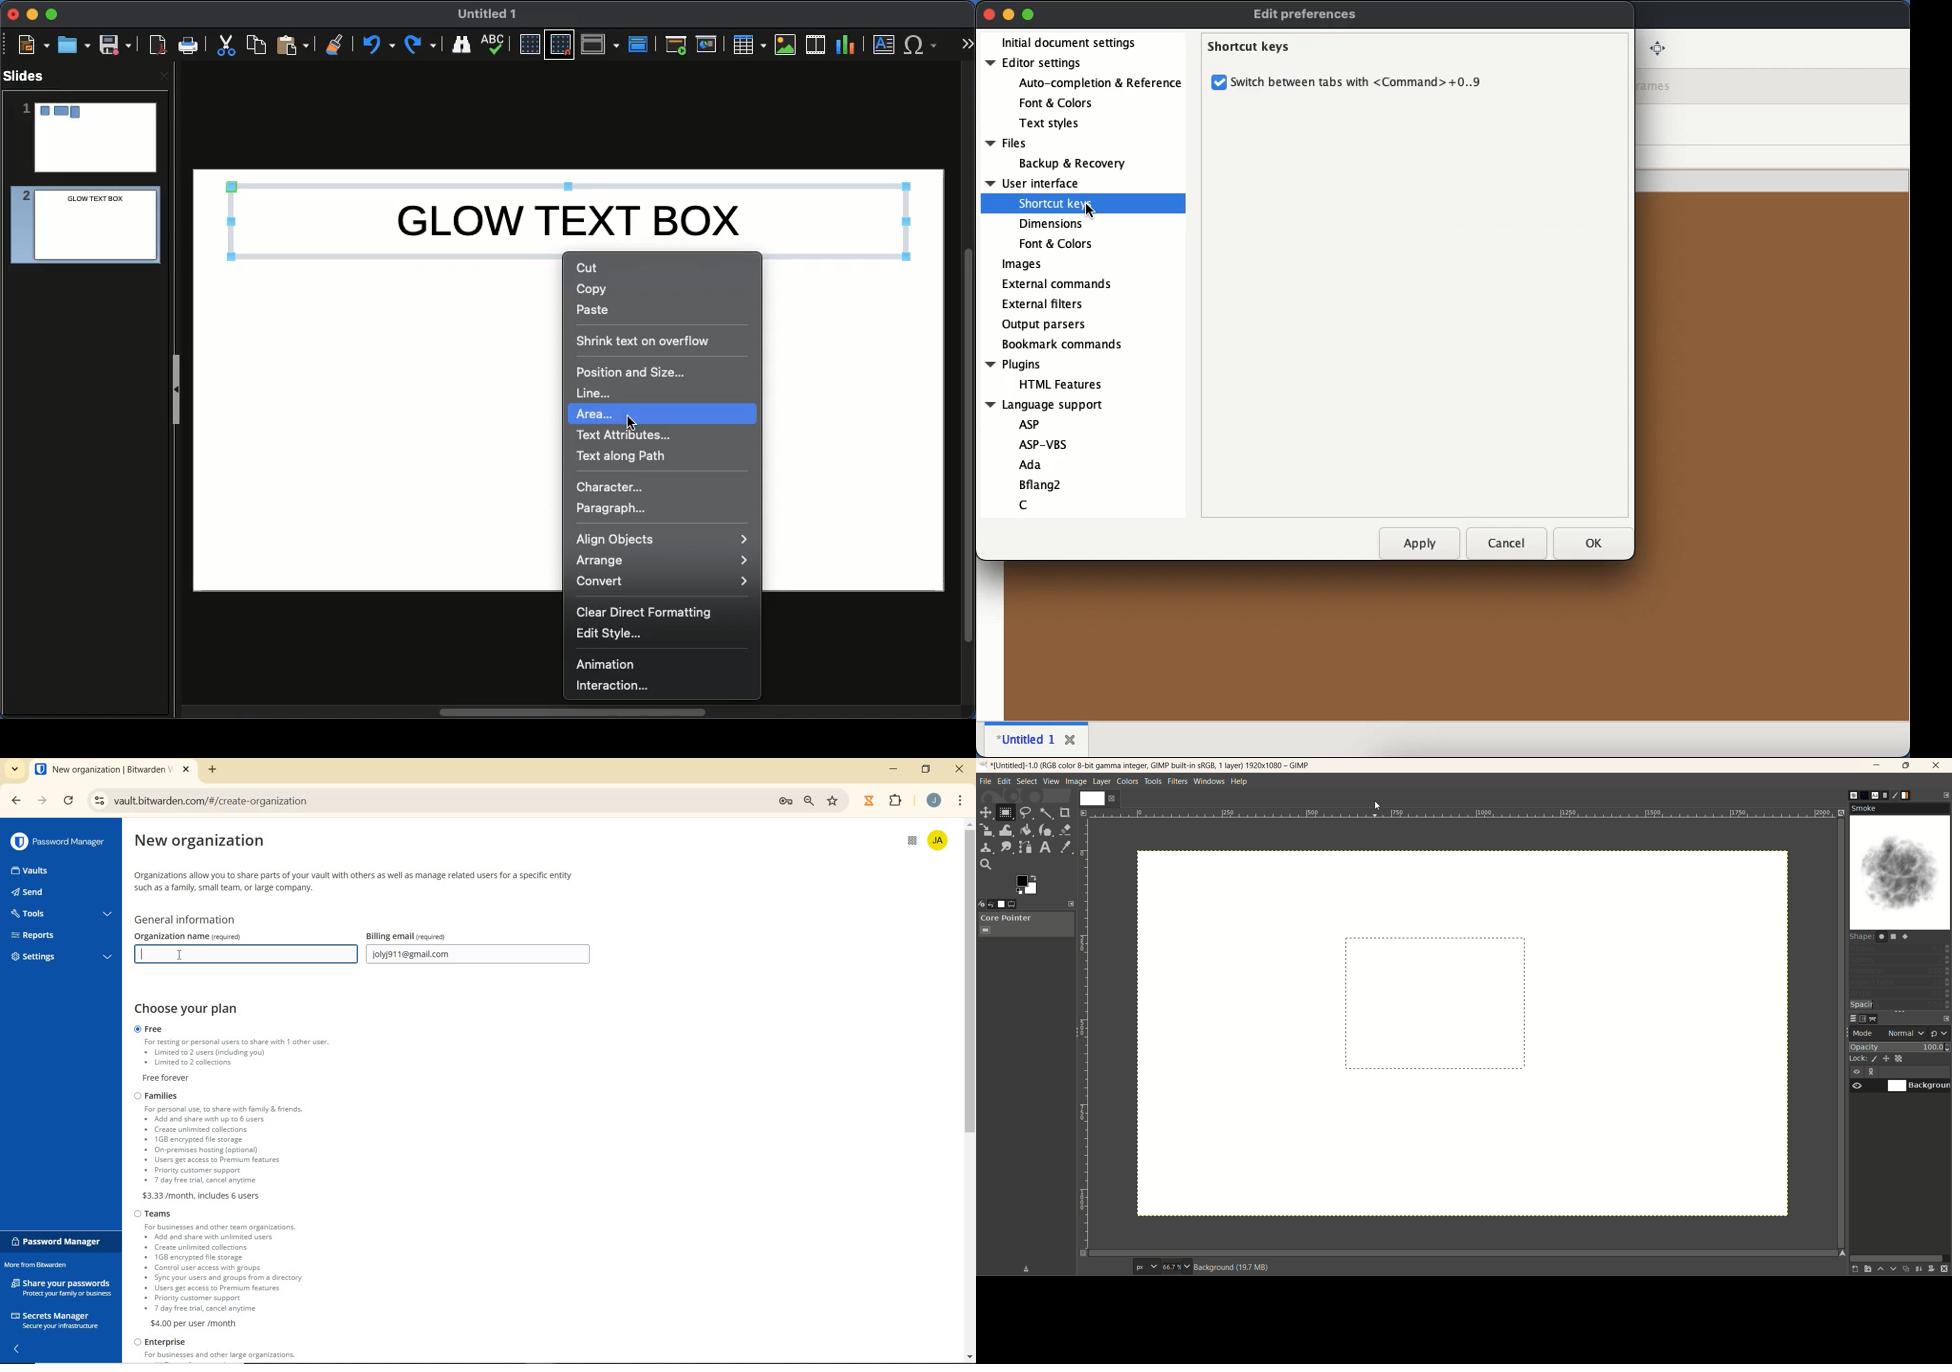 Image resolution: width=1960 pixels, height=1372 pixels. What do you see at coordinates (925, 45) in the screenshot?
I see `Special characters` at bounding box center [925, 45].